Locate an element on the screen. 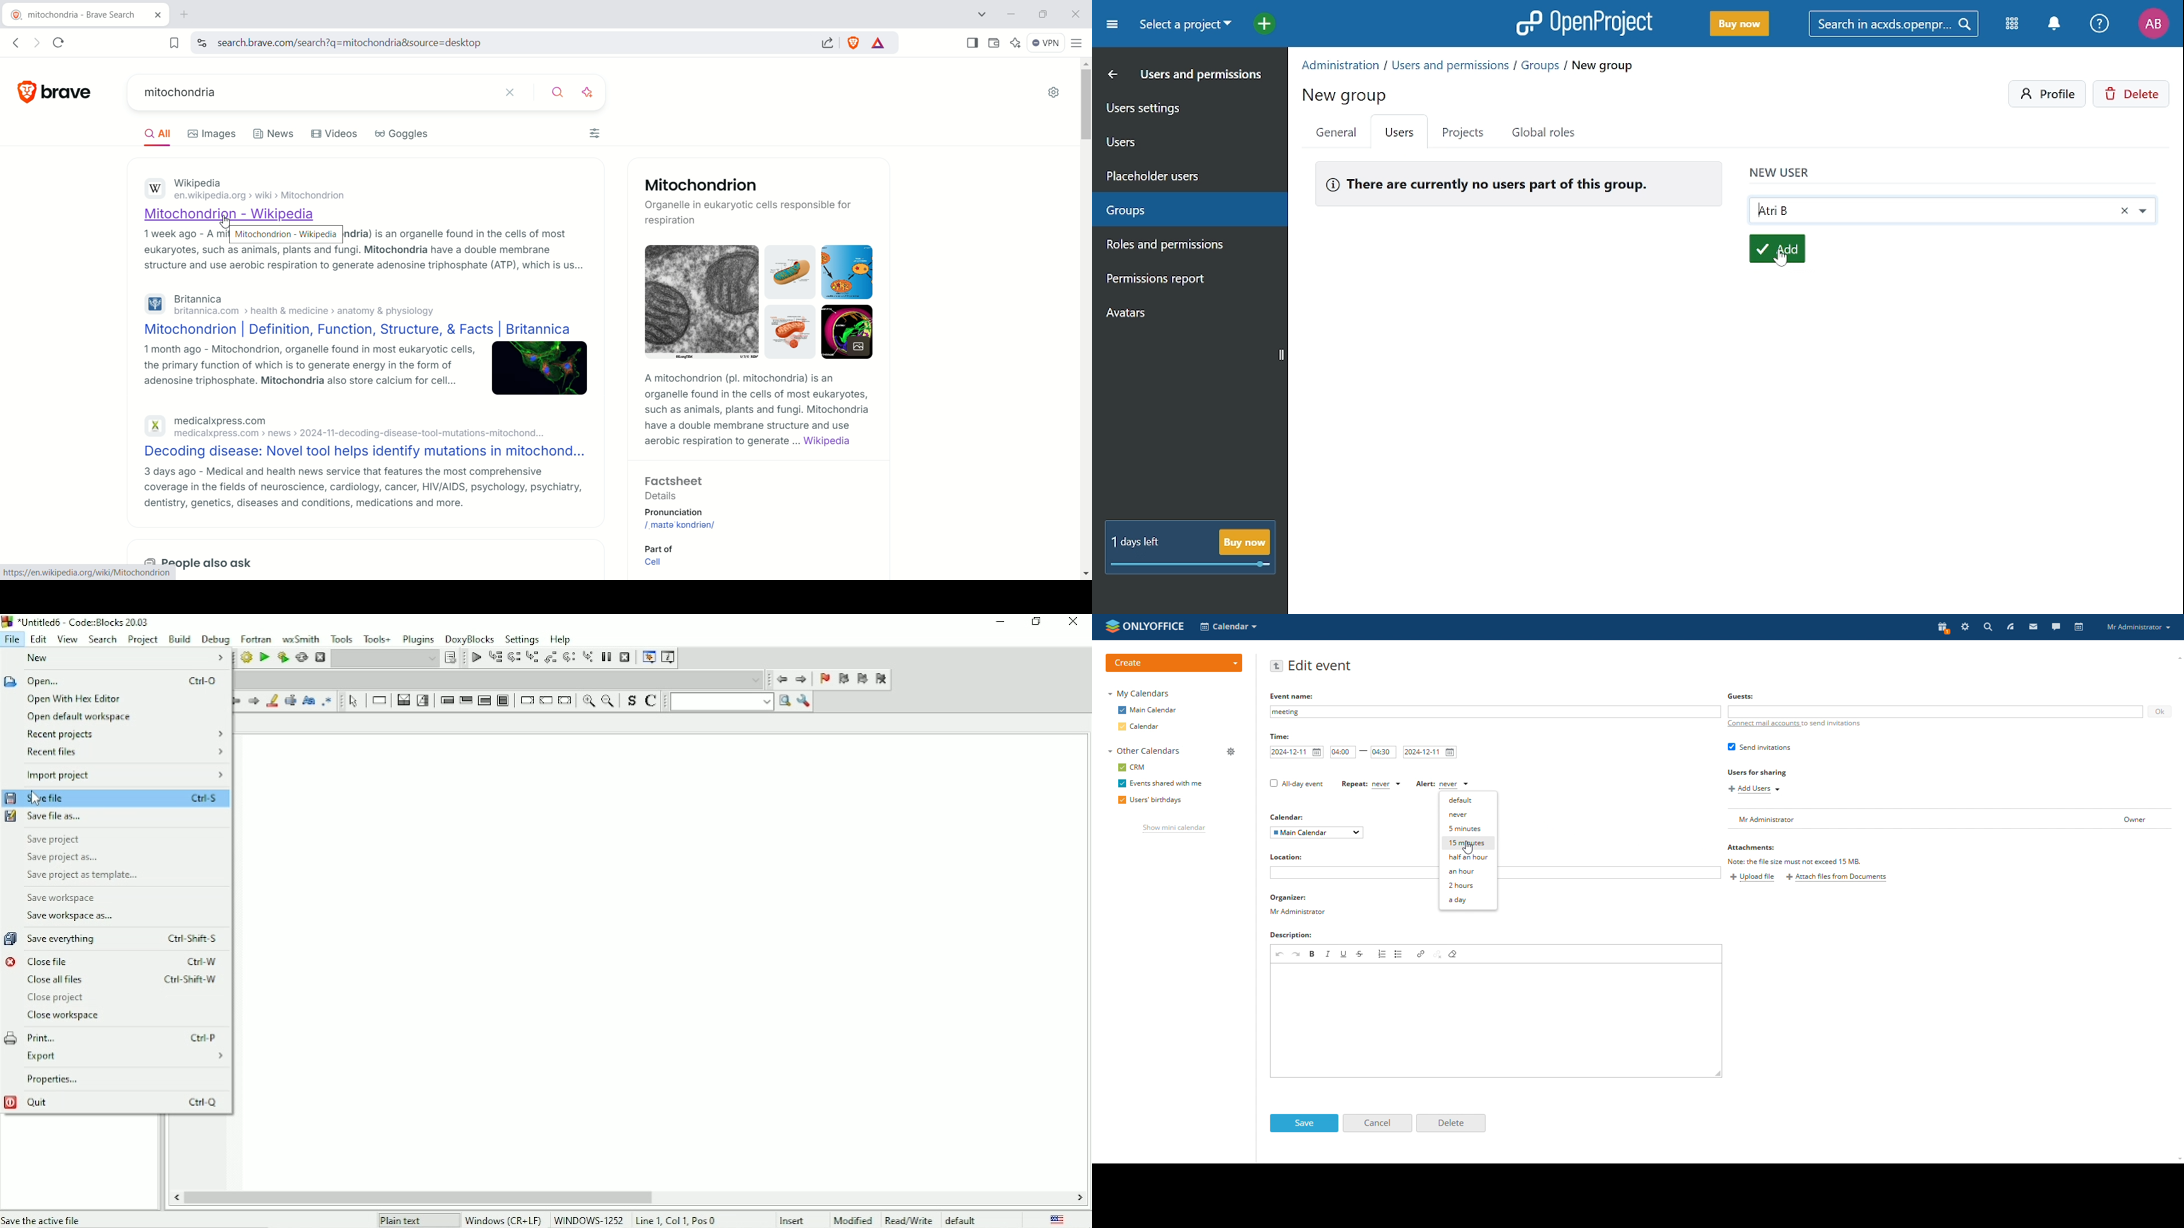  go forward is located at coordinates (37, 42).